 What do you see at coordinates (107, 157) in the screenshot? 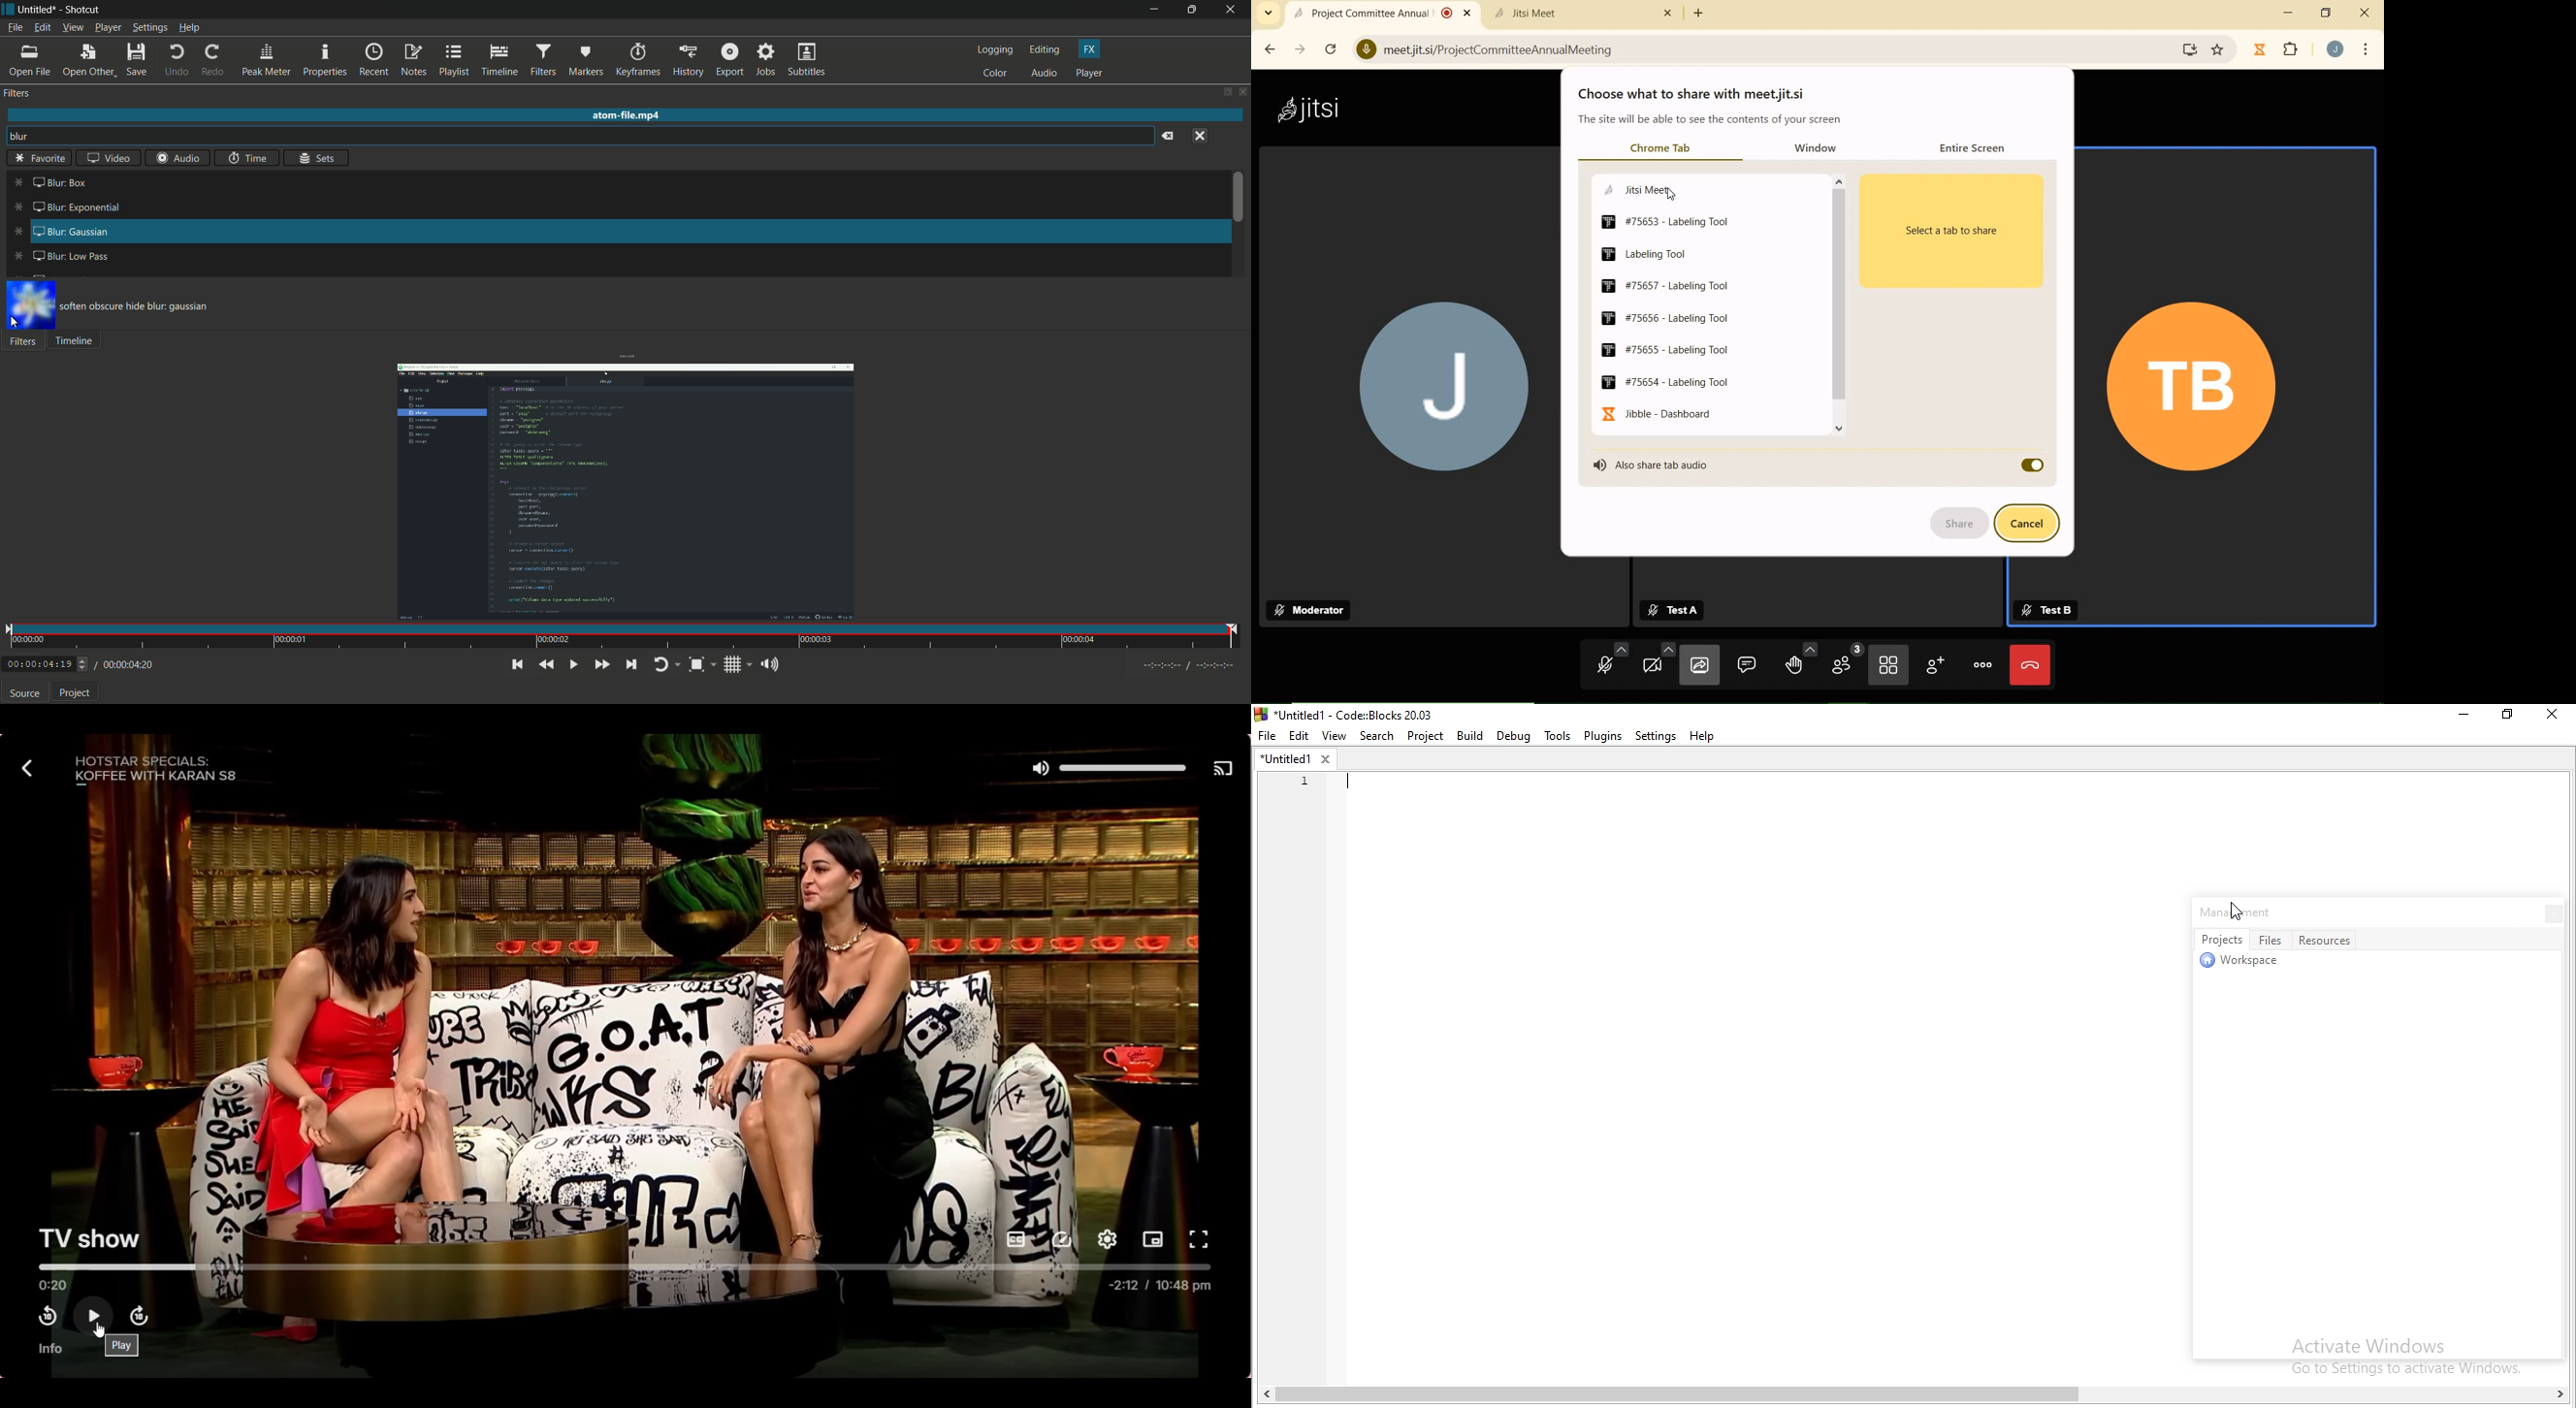
I see `video` at bounding box center [107, 157].